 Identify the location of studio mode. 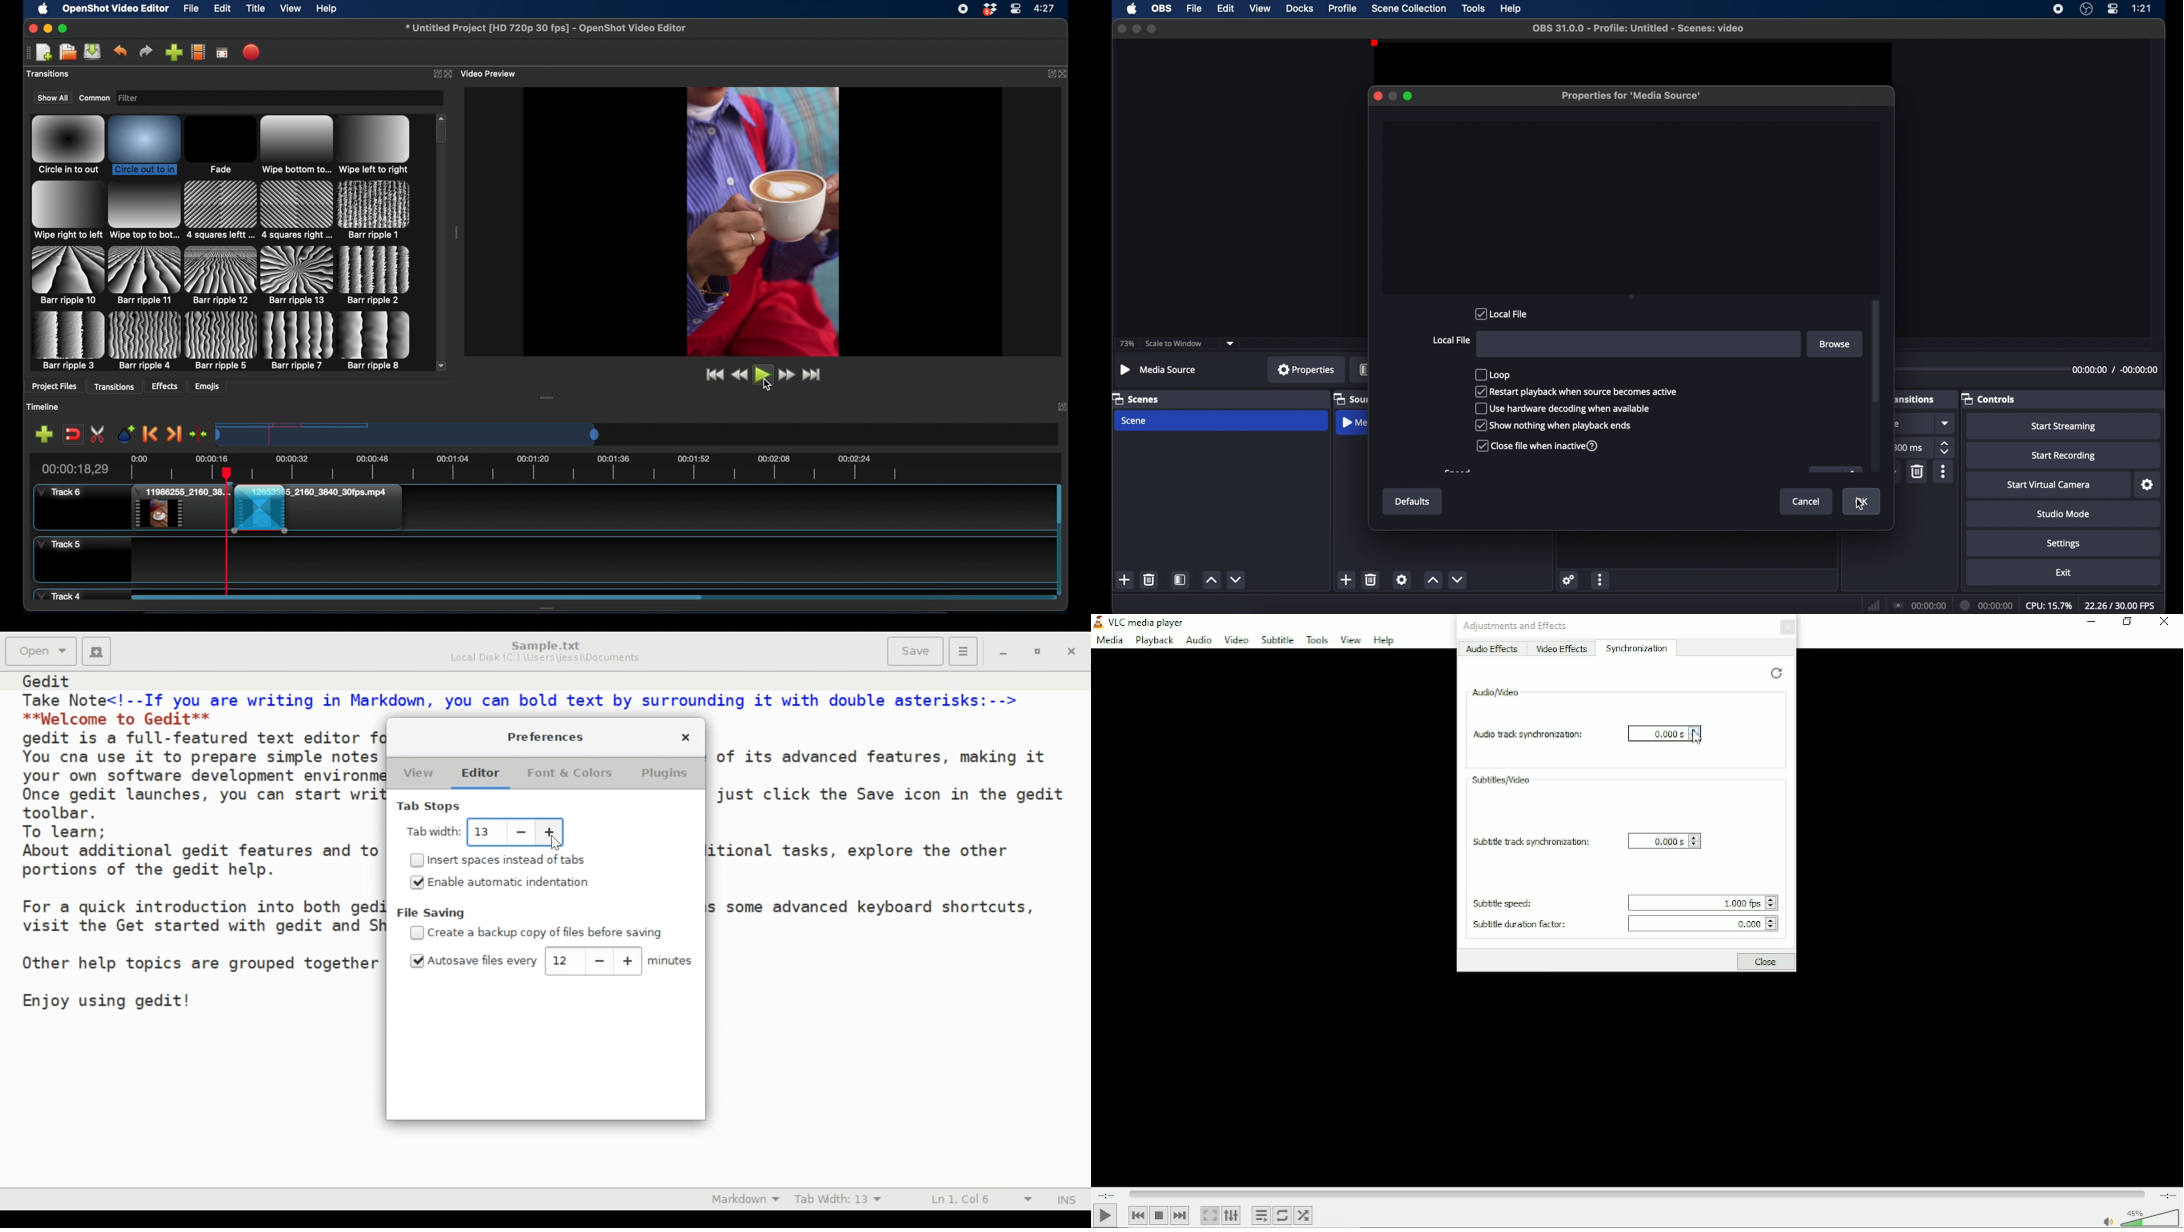
(2062, 514).